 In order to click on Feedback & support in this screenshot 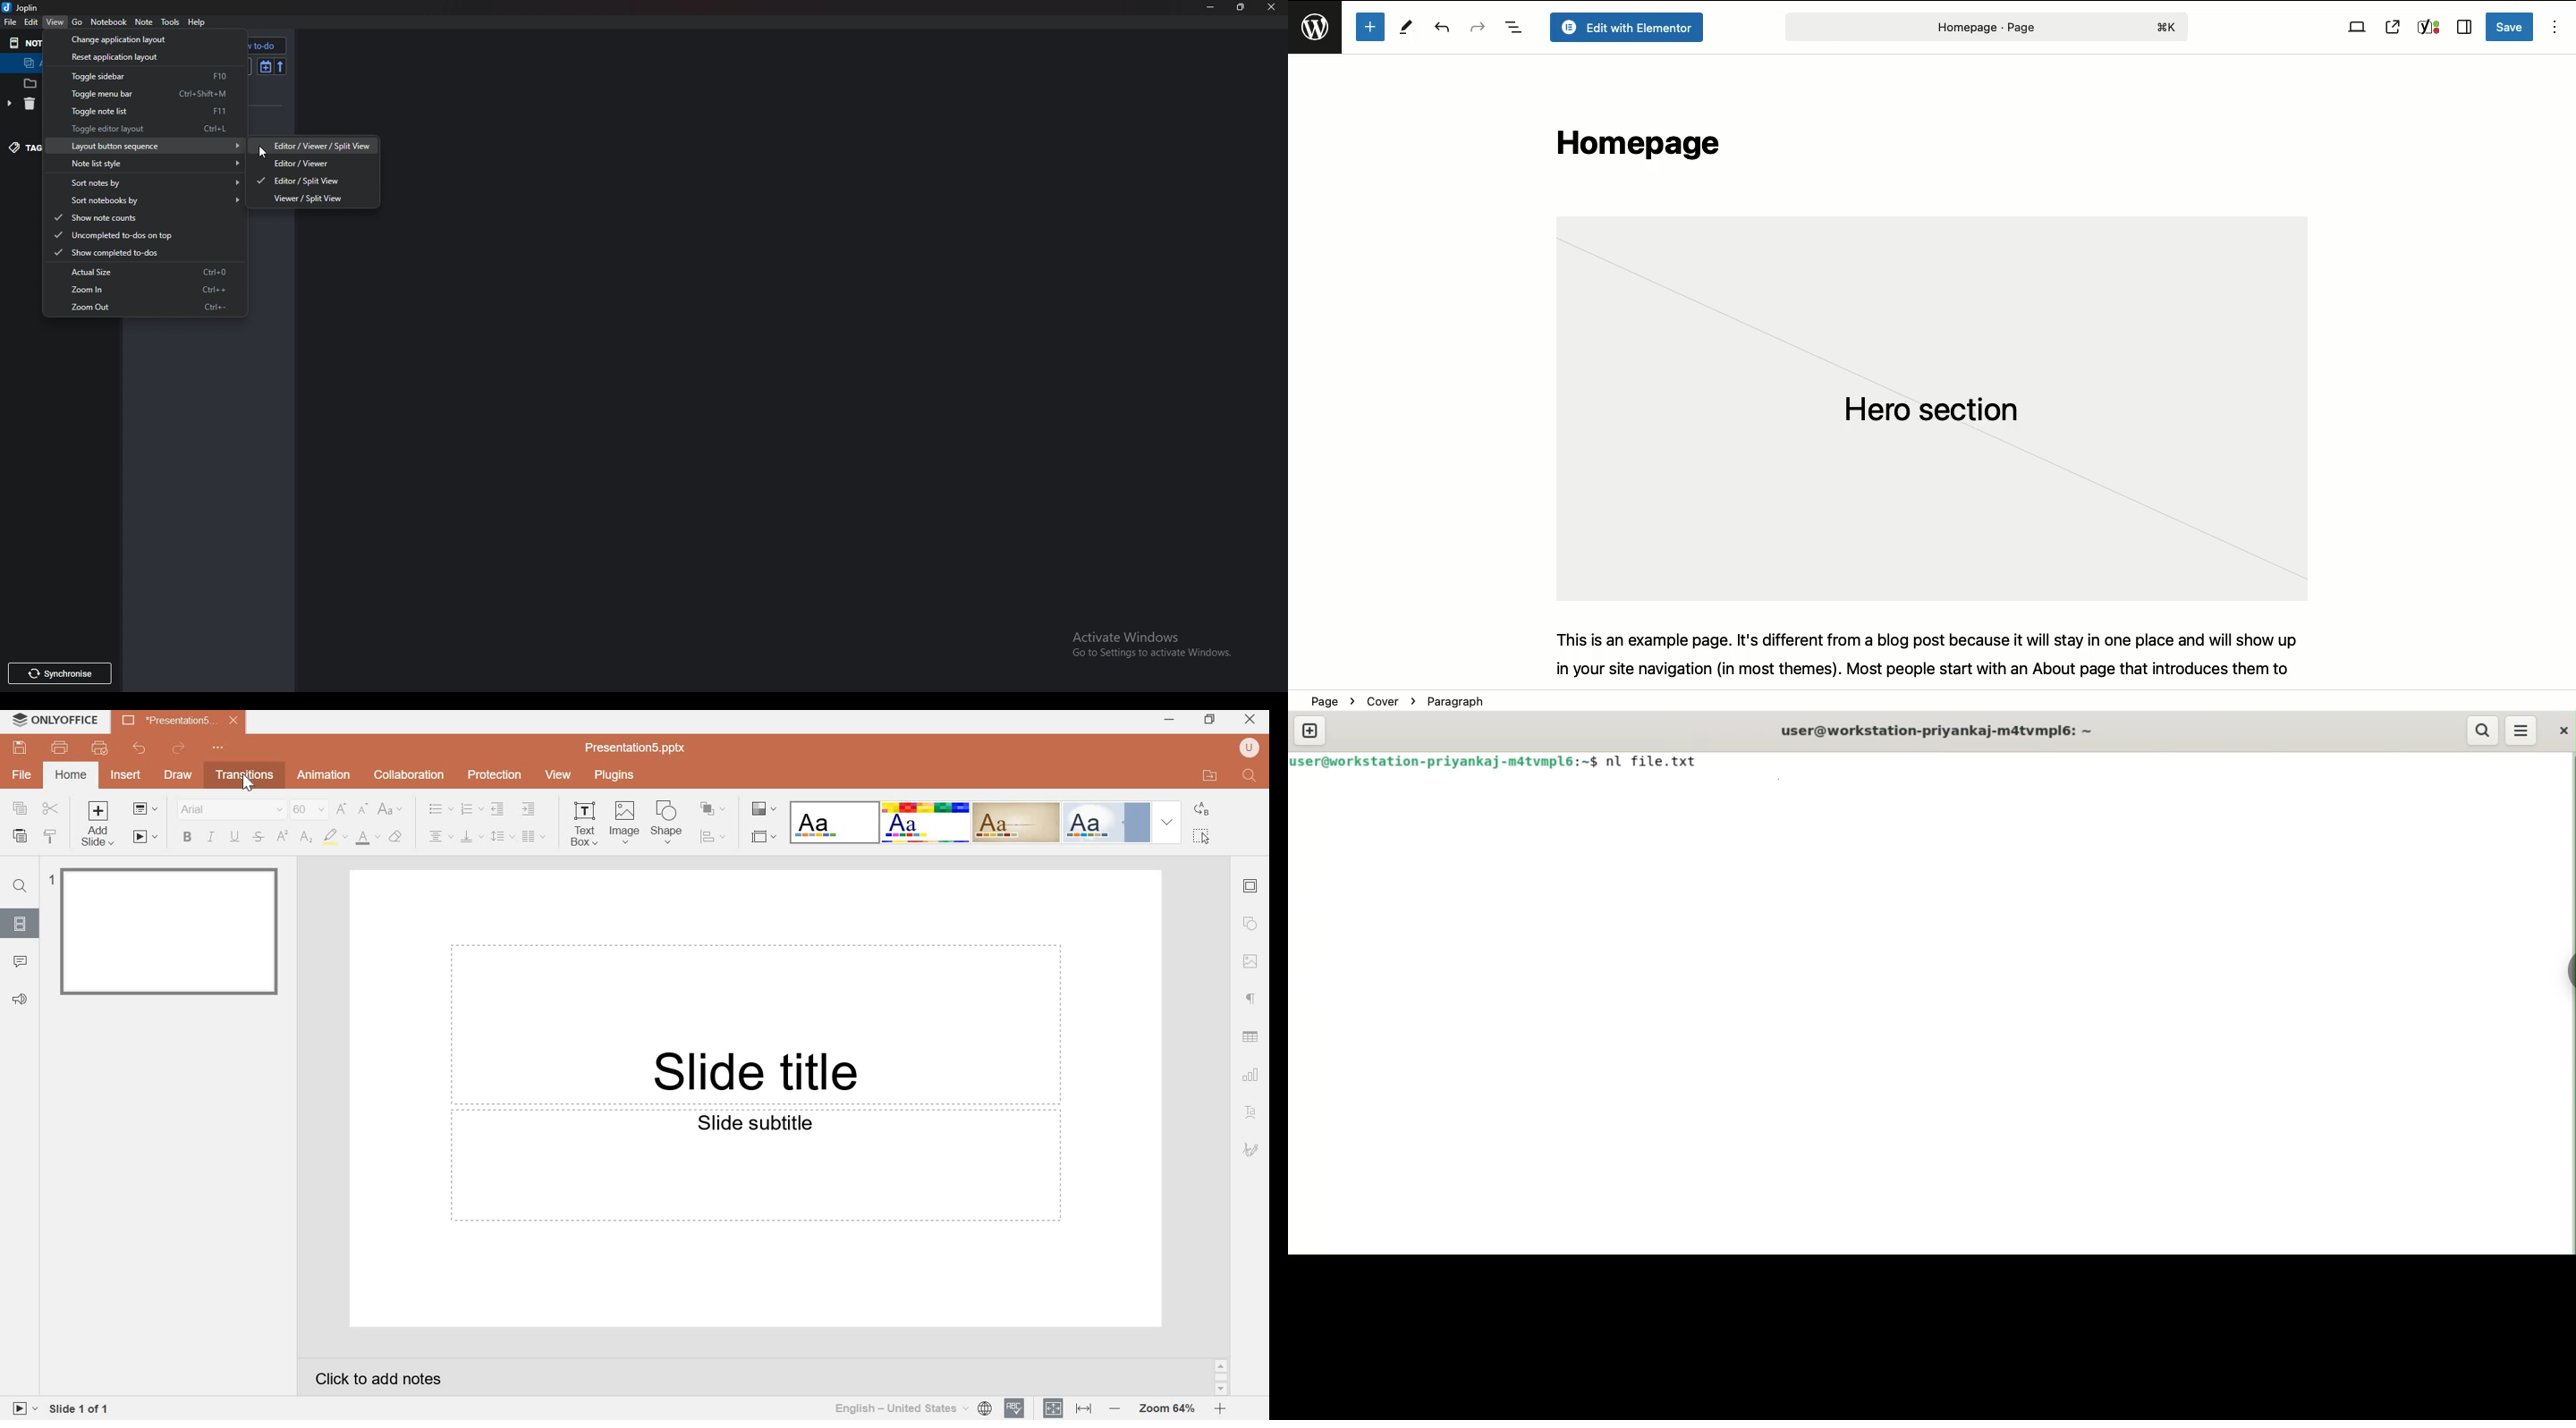, I will do `click(21, 1000)`.